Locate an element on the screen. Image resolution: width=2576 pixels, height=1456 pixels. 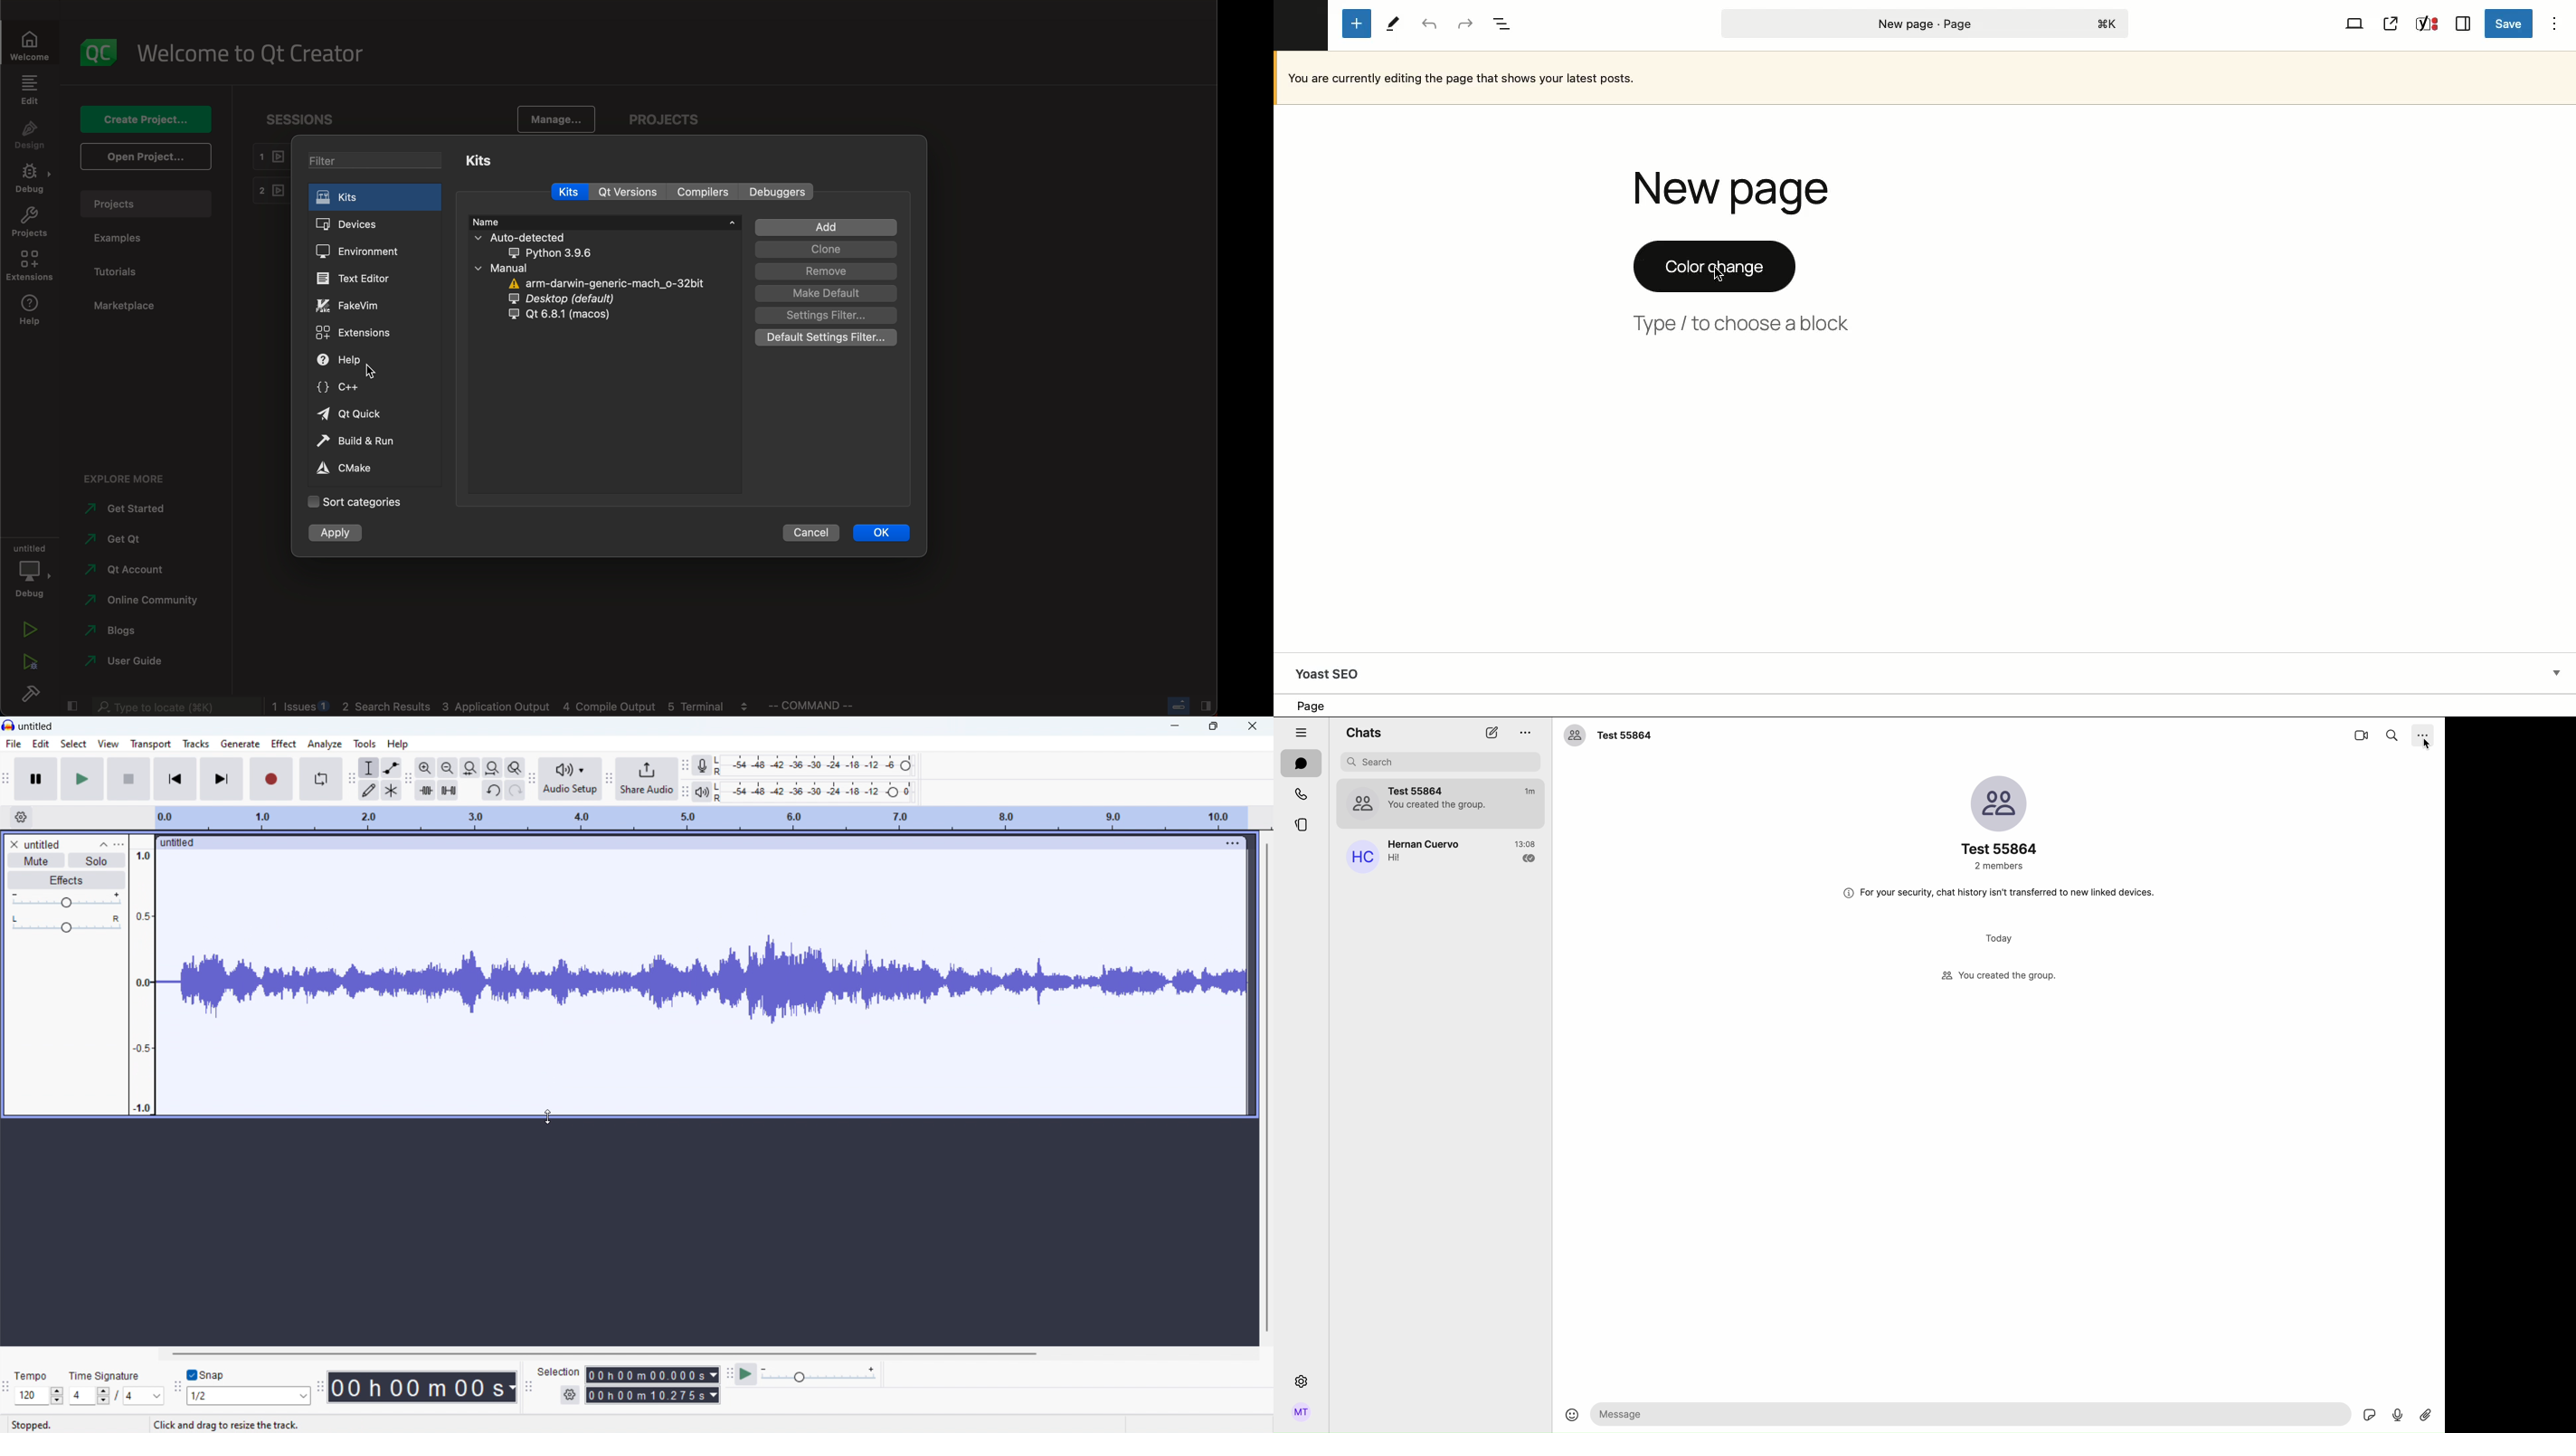
explore is located at coordinates (137, 481).